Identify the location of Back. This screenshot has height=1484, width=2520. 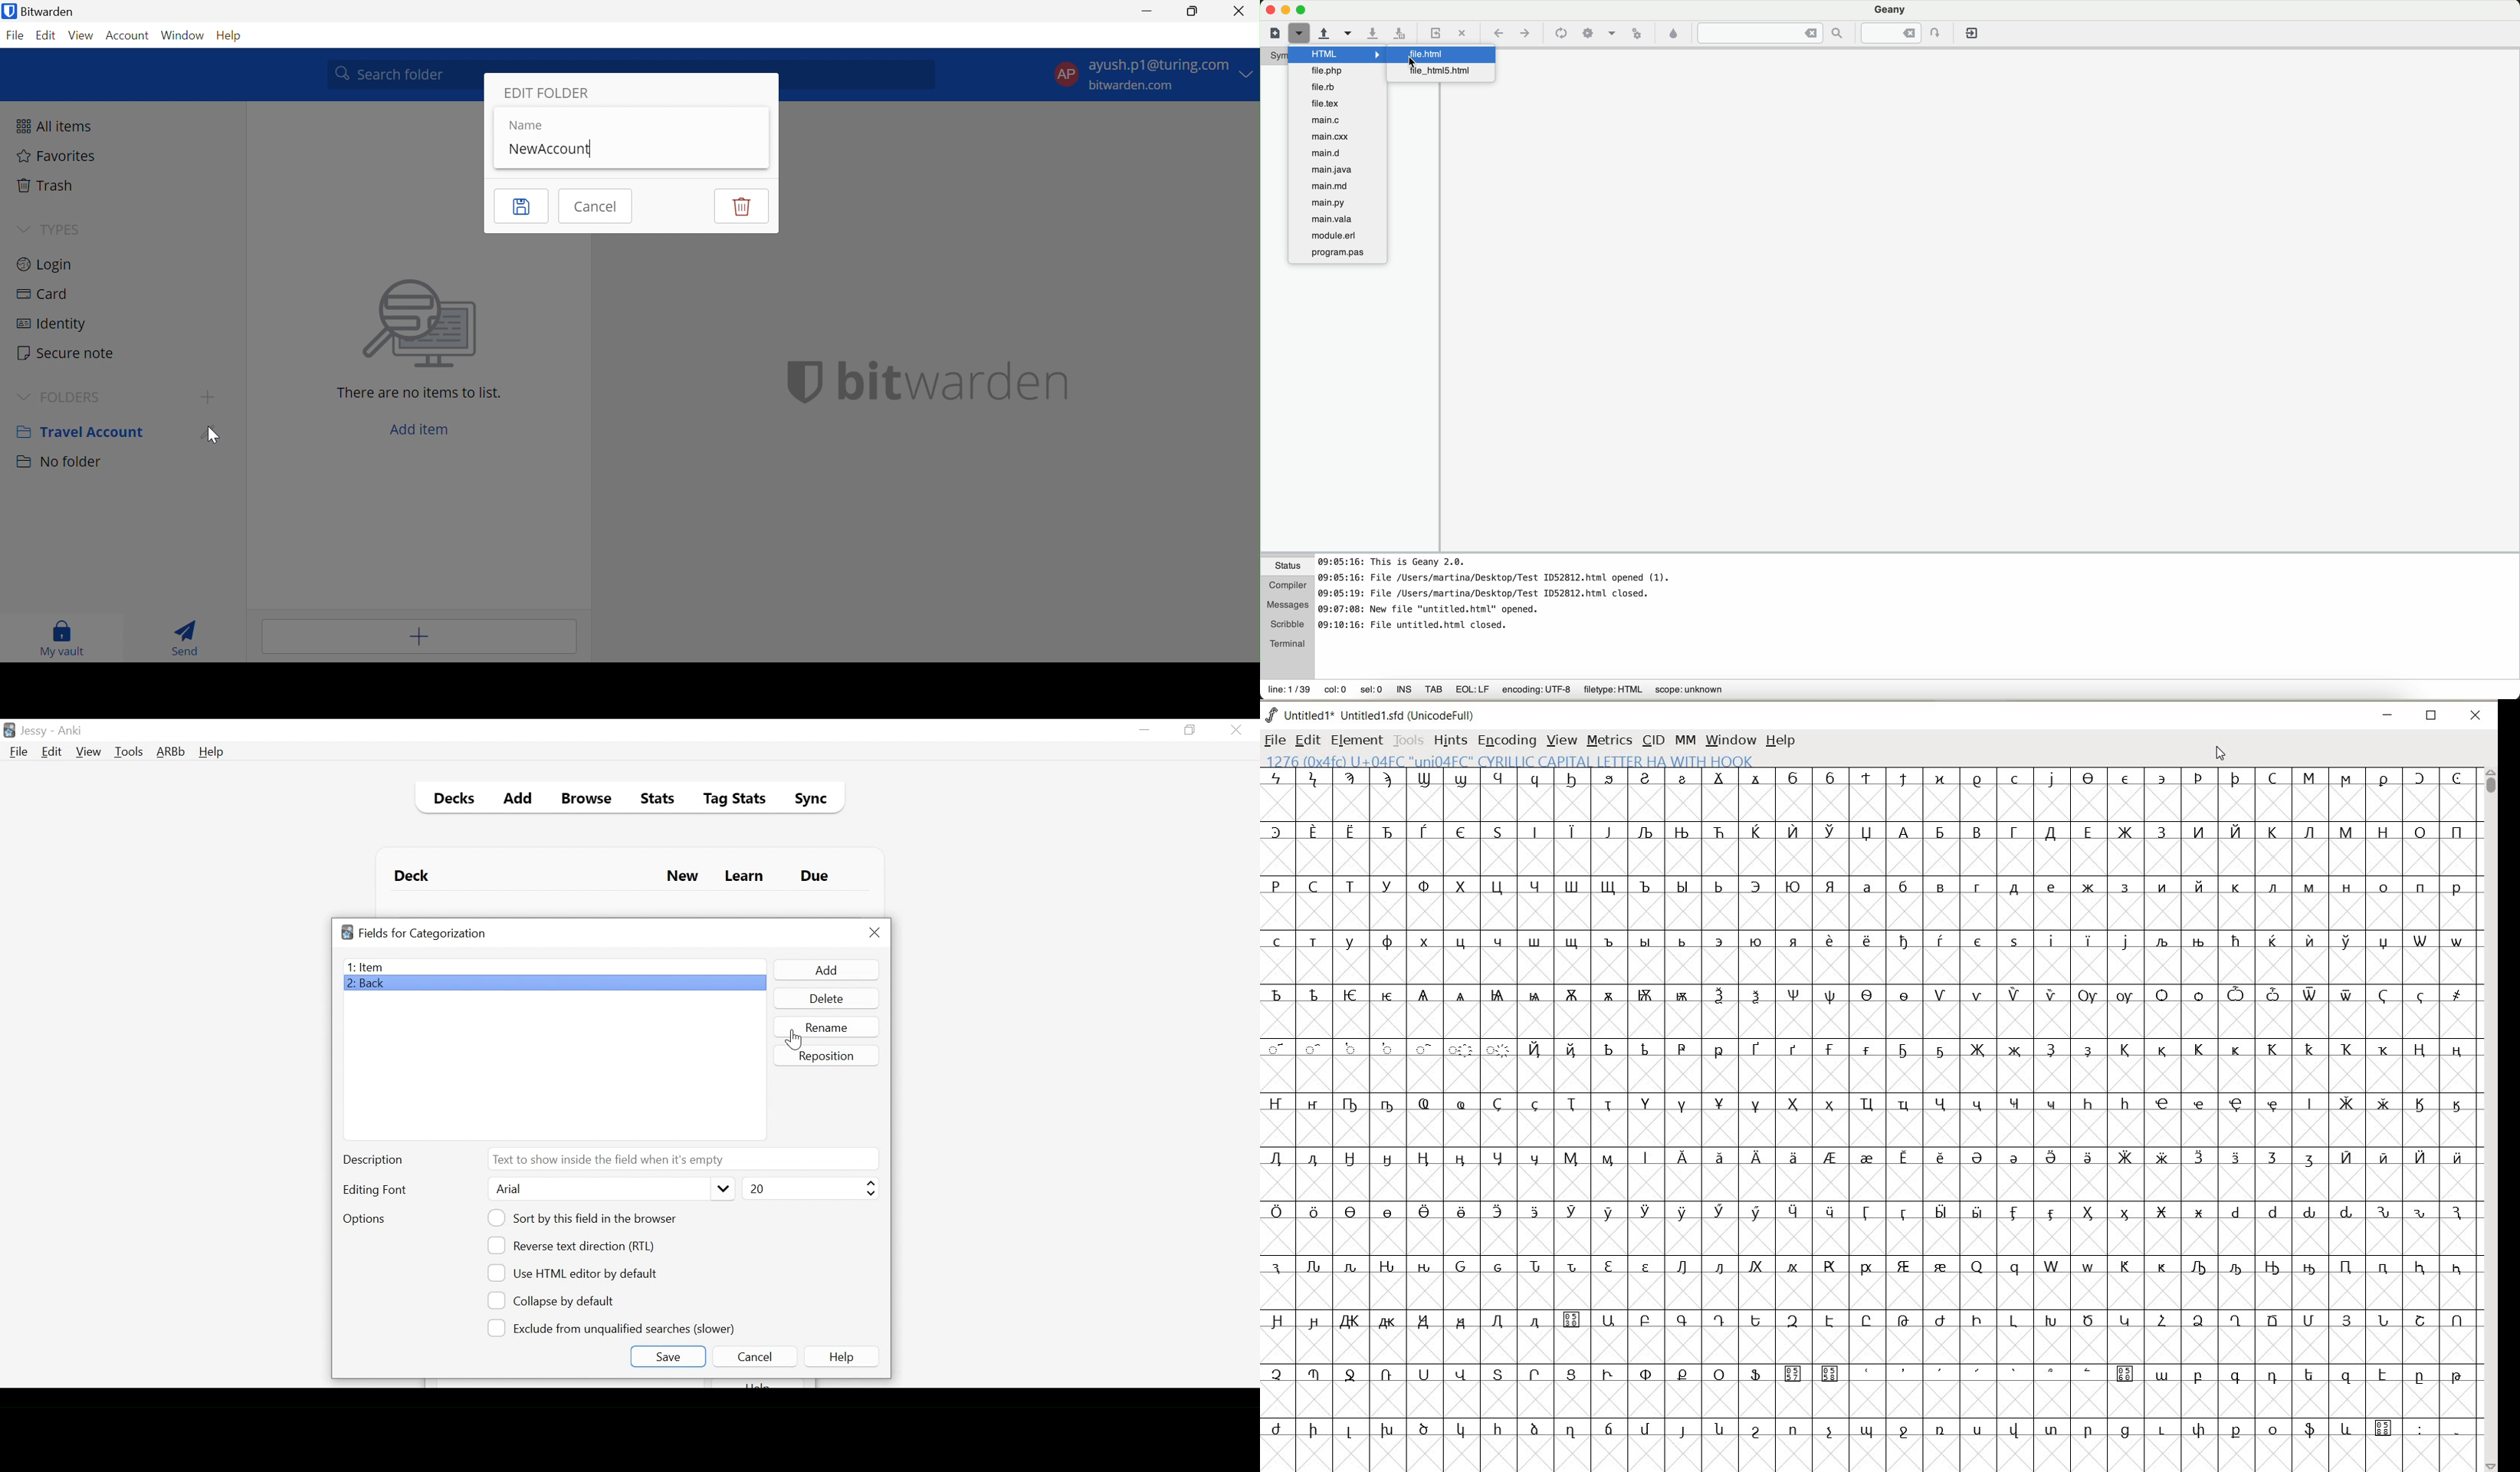
(369, 985).